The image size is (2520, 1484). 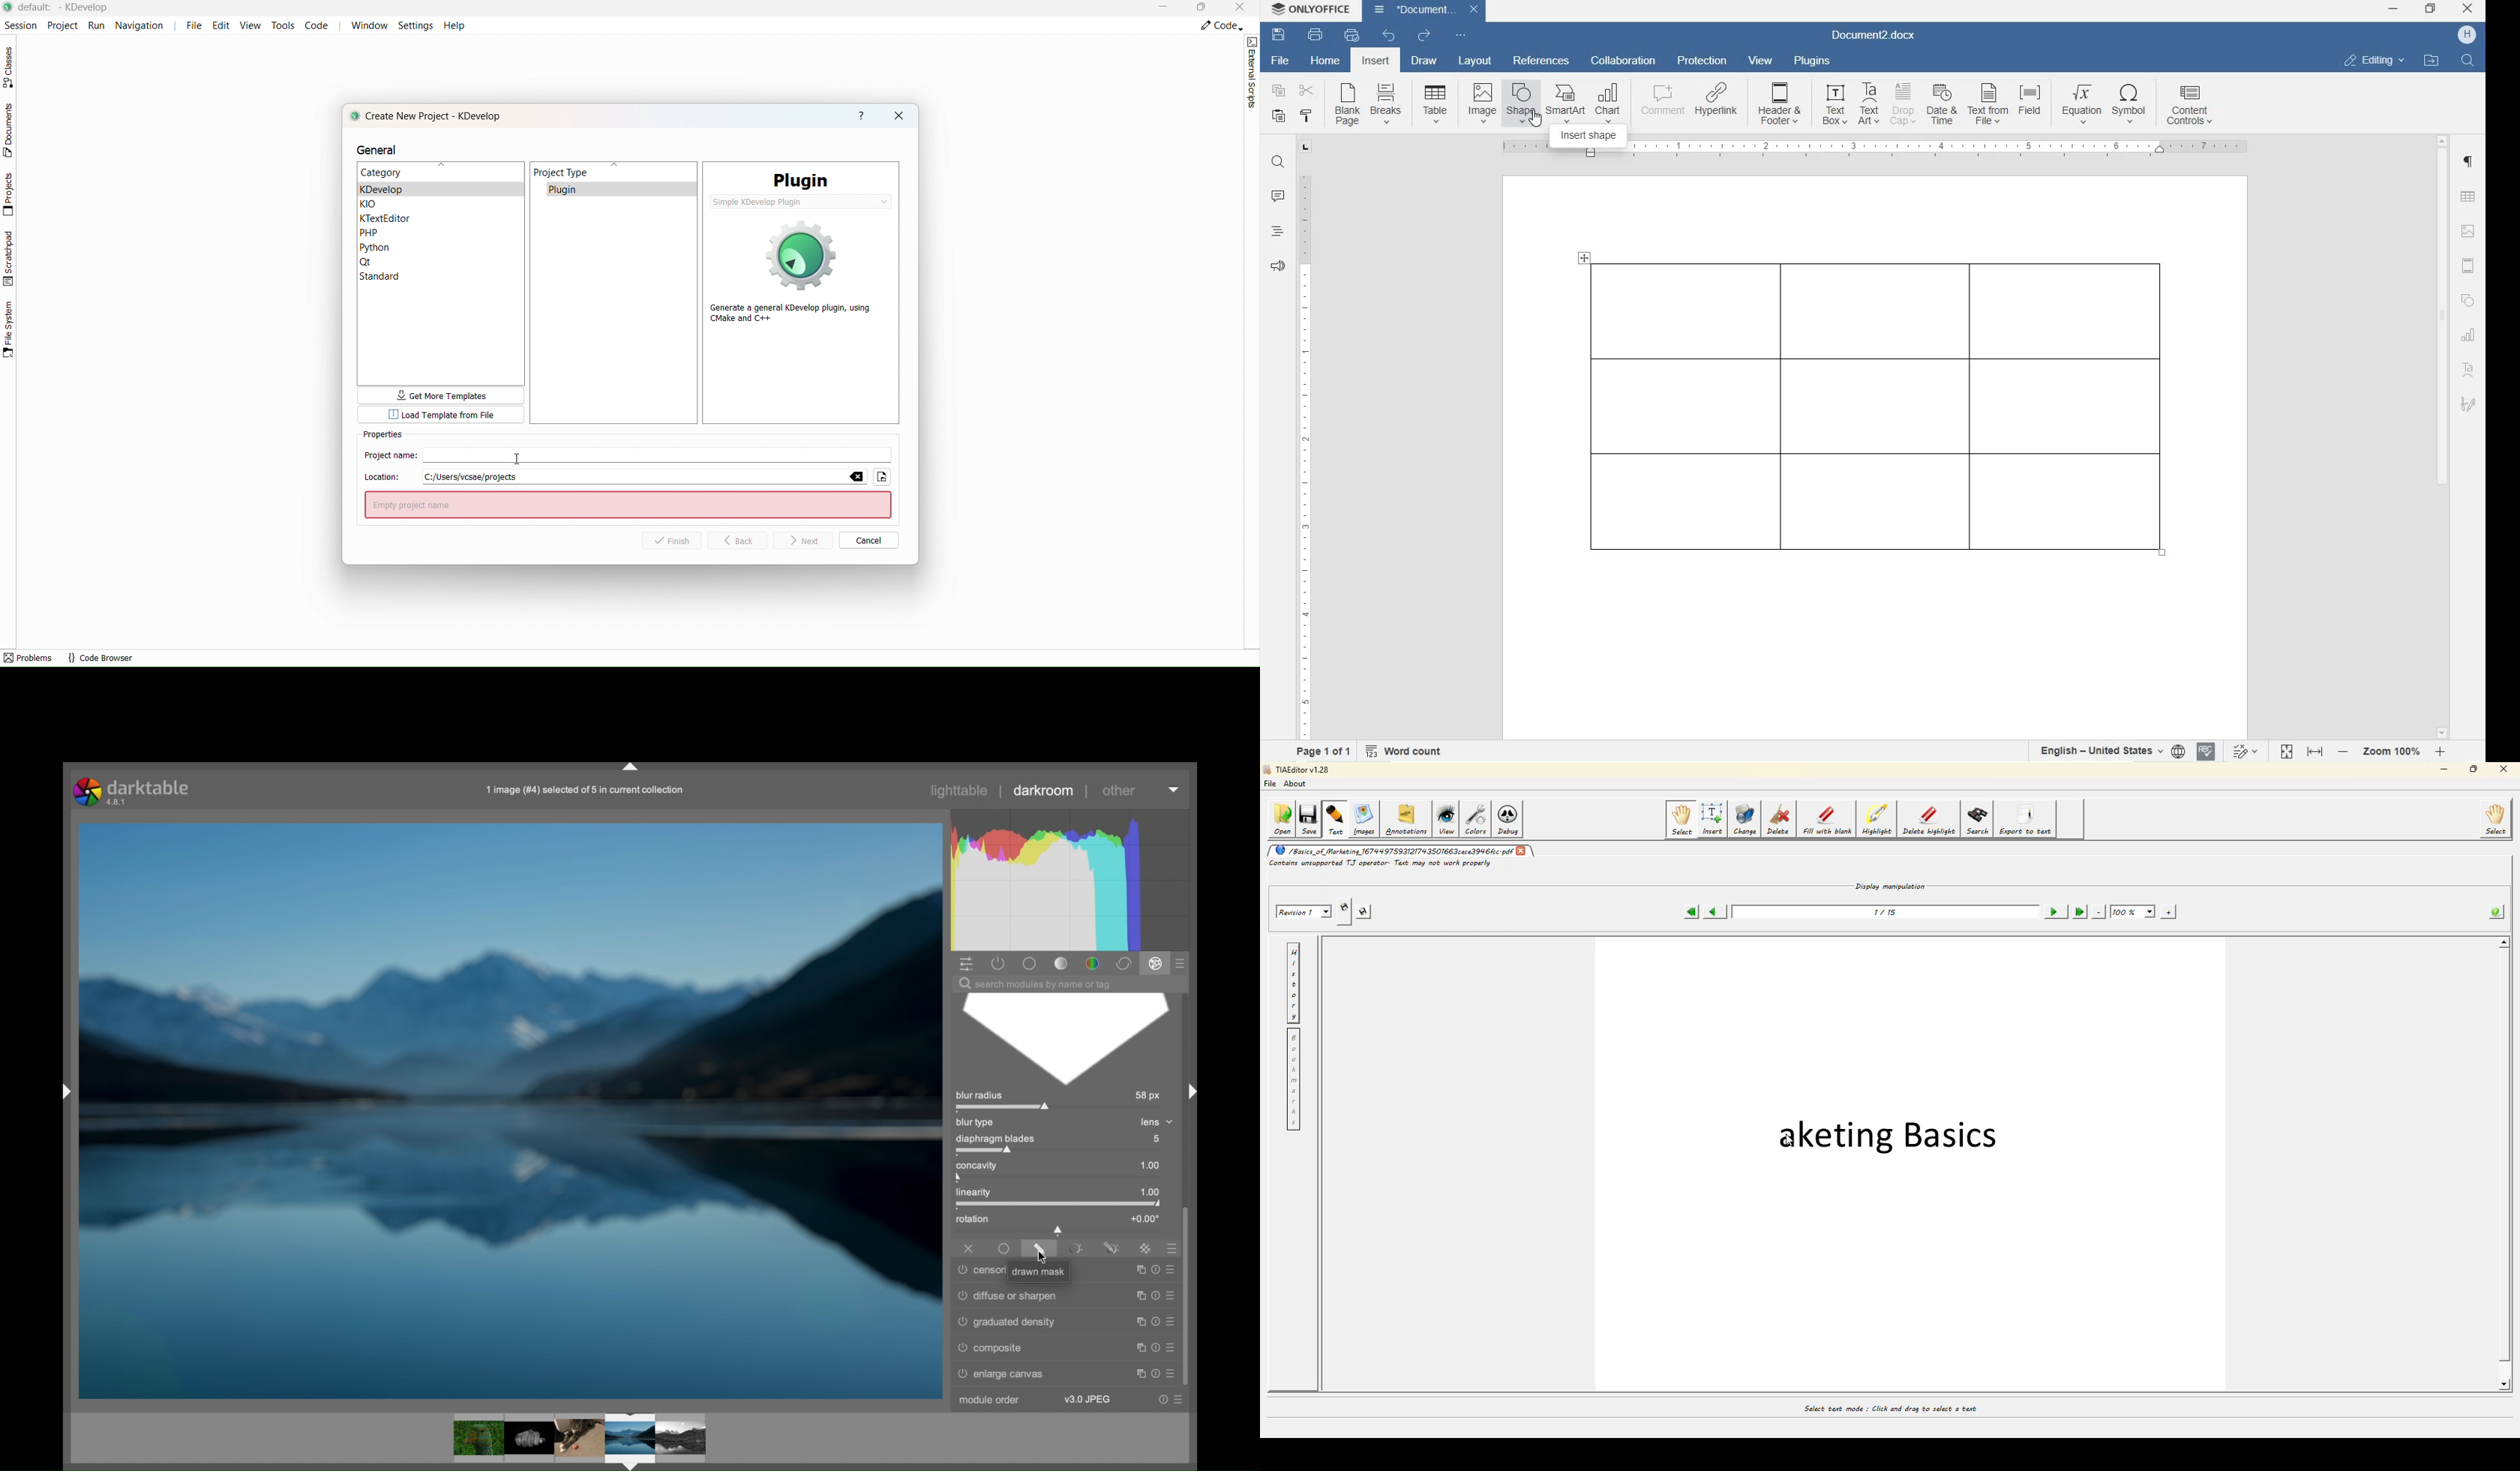 I want to click on , so click(x=58, y=1093).